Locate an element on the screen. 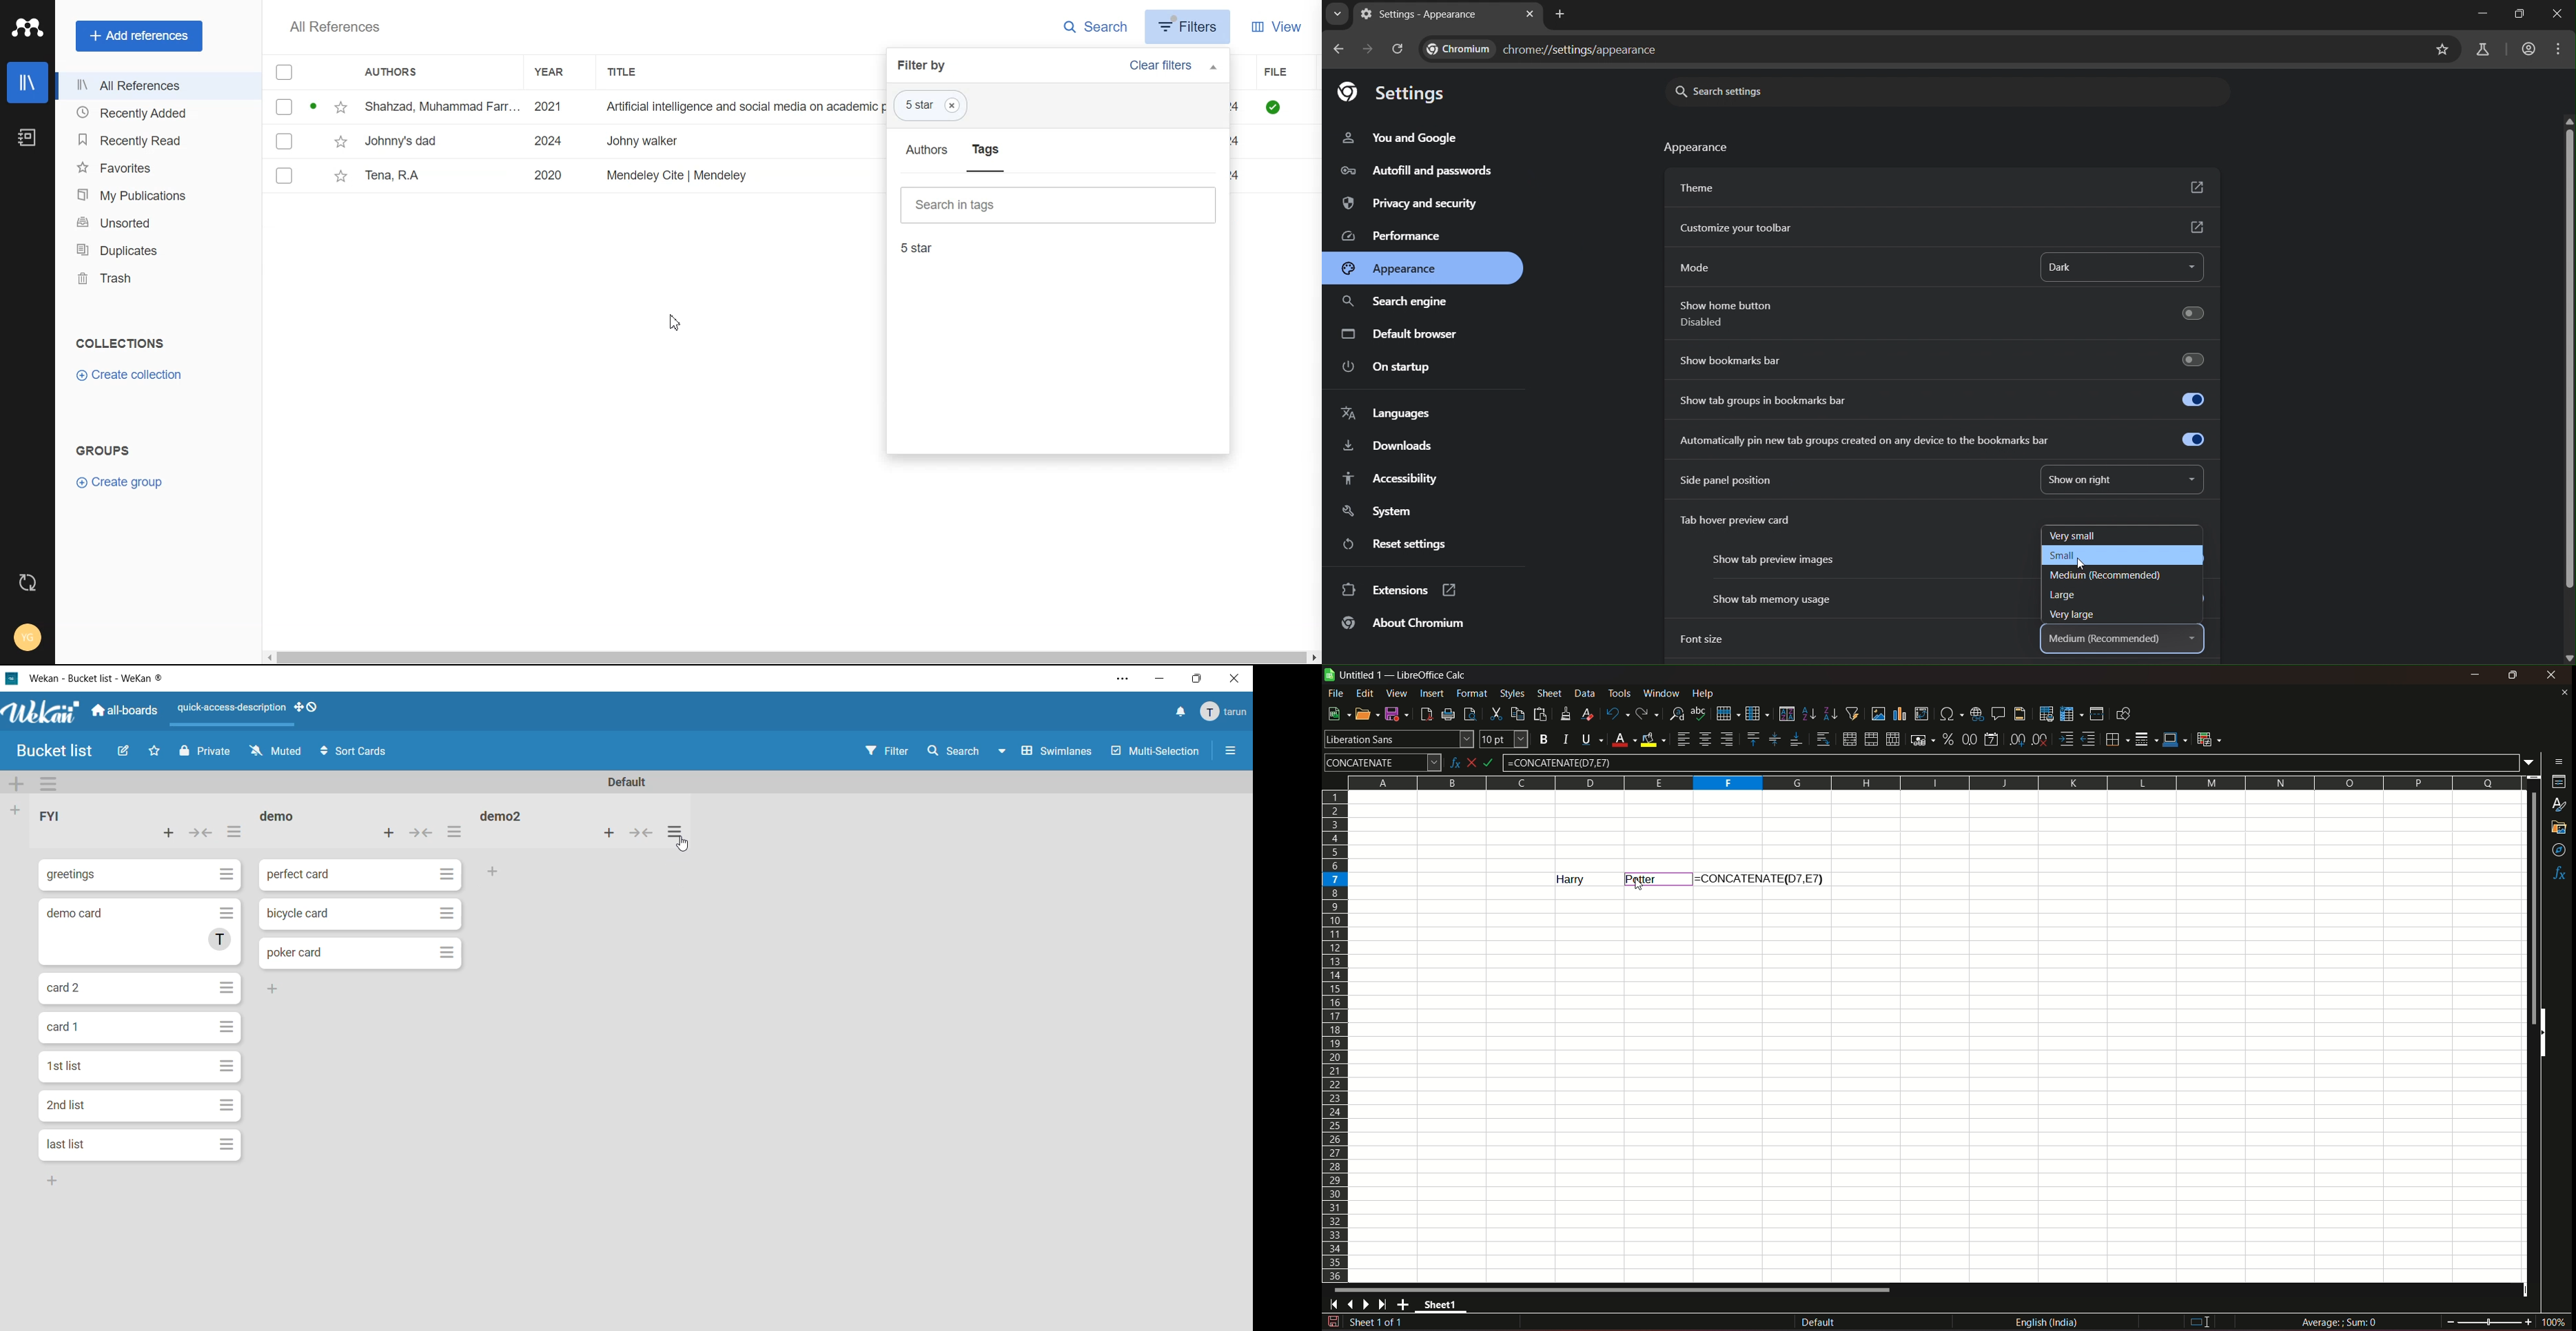  add card is located at coordinates (175, 835).